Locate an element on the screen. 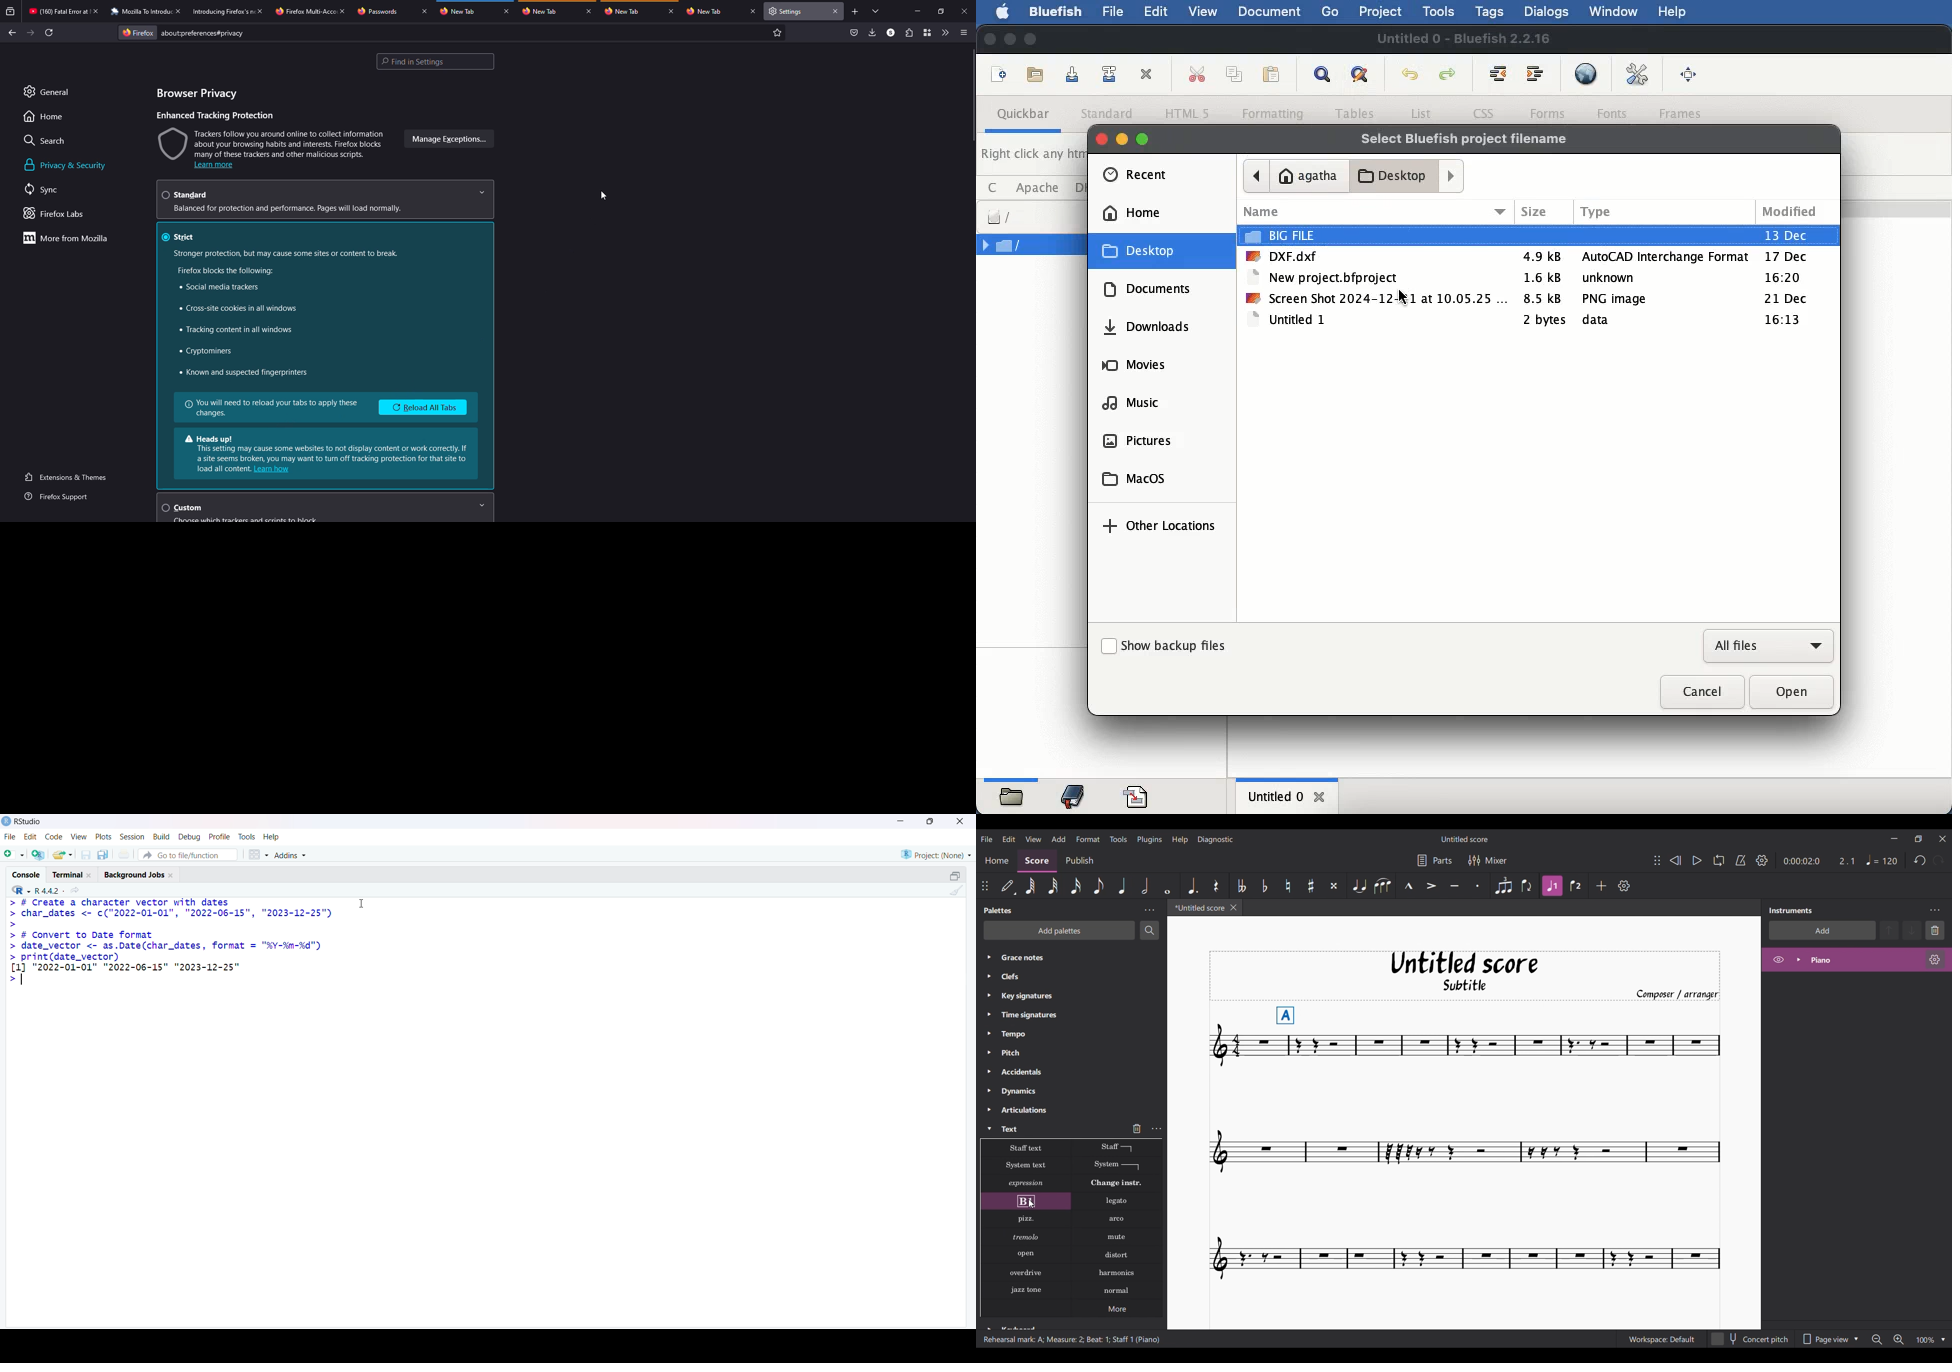 Image resolution: width=1960 pixels, height=1372 pixels. documents is located at coordinates (1149, 289).